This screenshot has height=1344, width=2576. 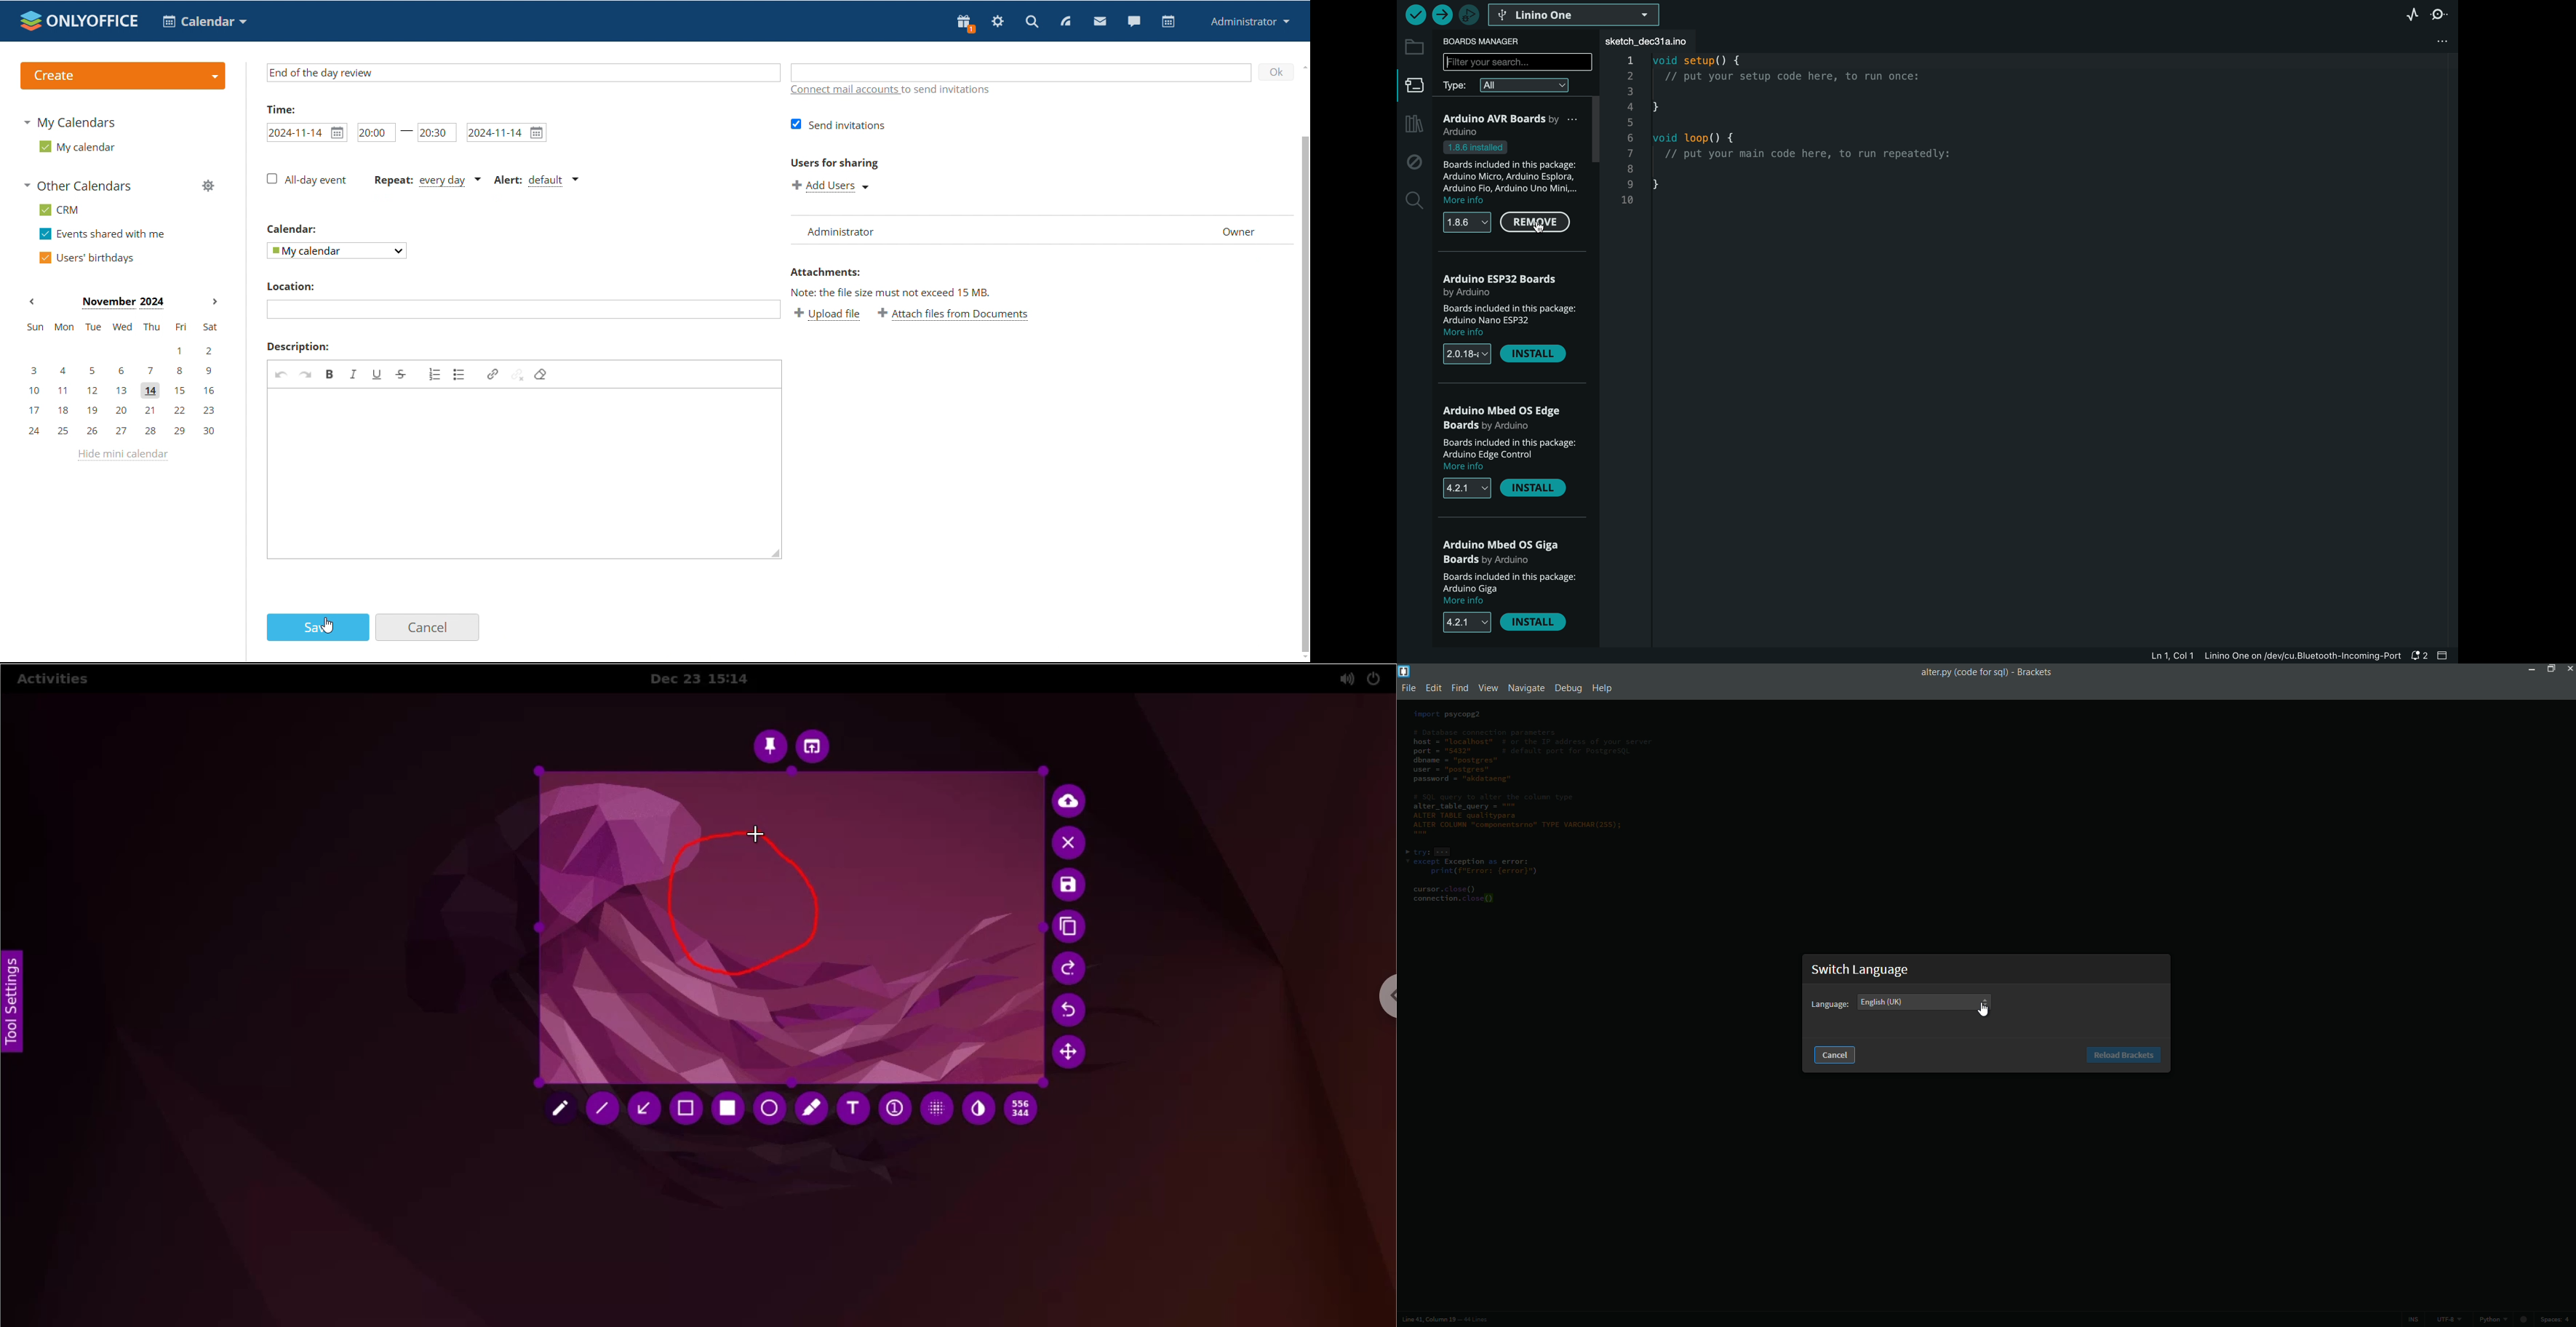 I want to click on number of lines, so click(x=1475, y=1319).